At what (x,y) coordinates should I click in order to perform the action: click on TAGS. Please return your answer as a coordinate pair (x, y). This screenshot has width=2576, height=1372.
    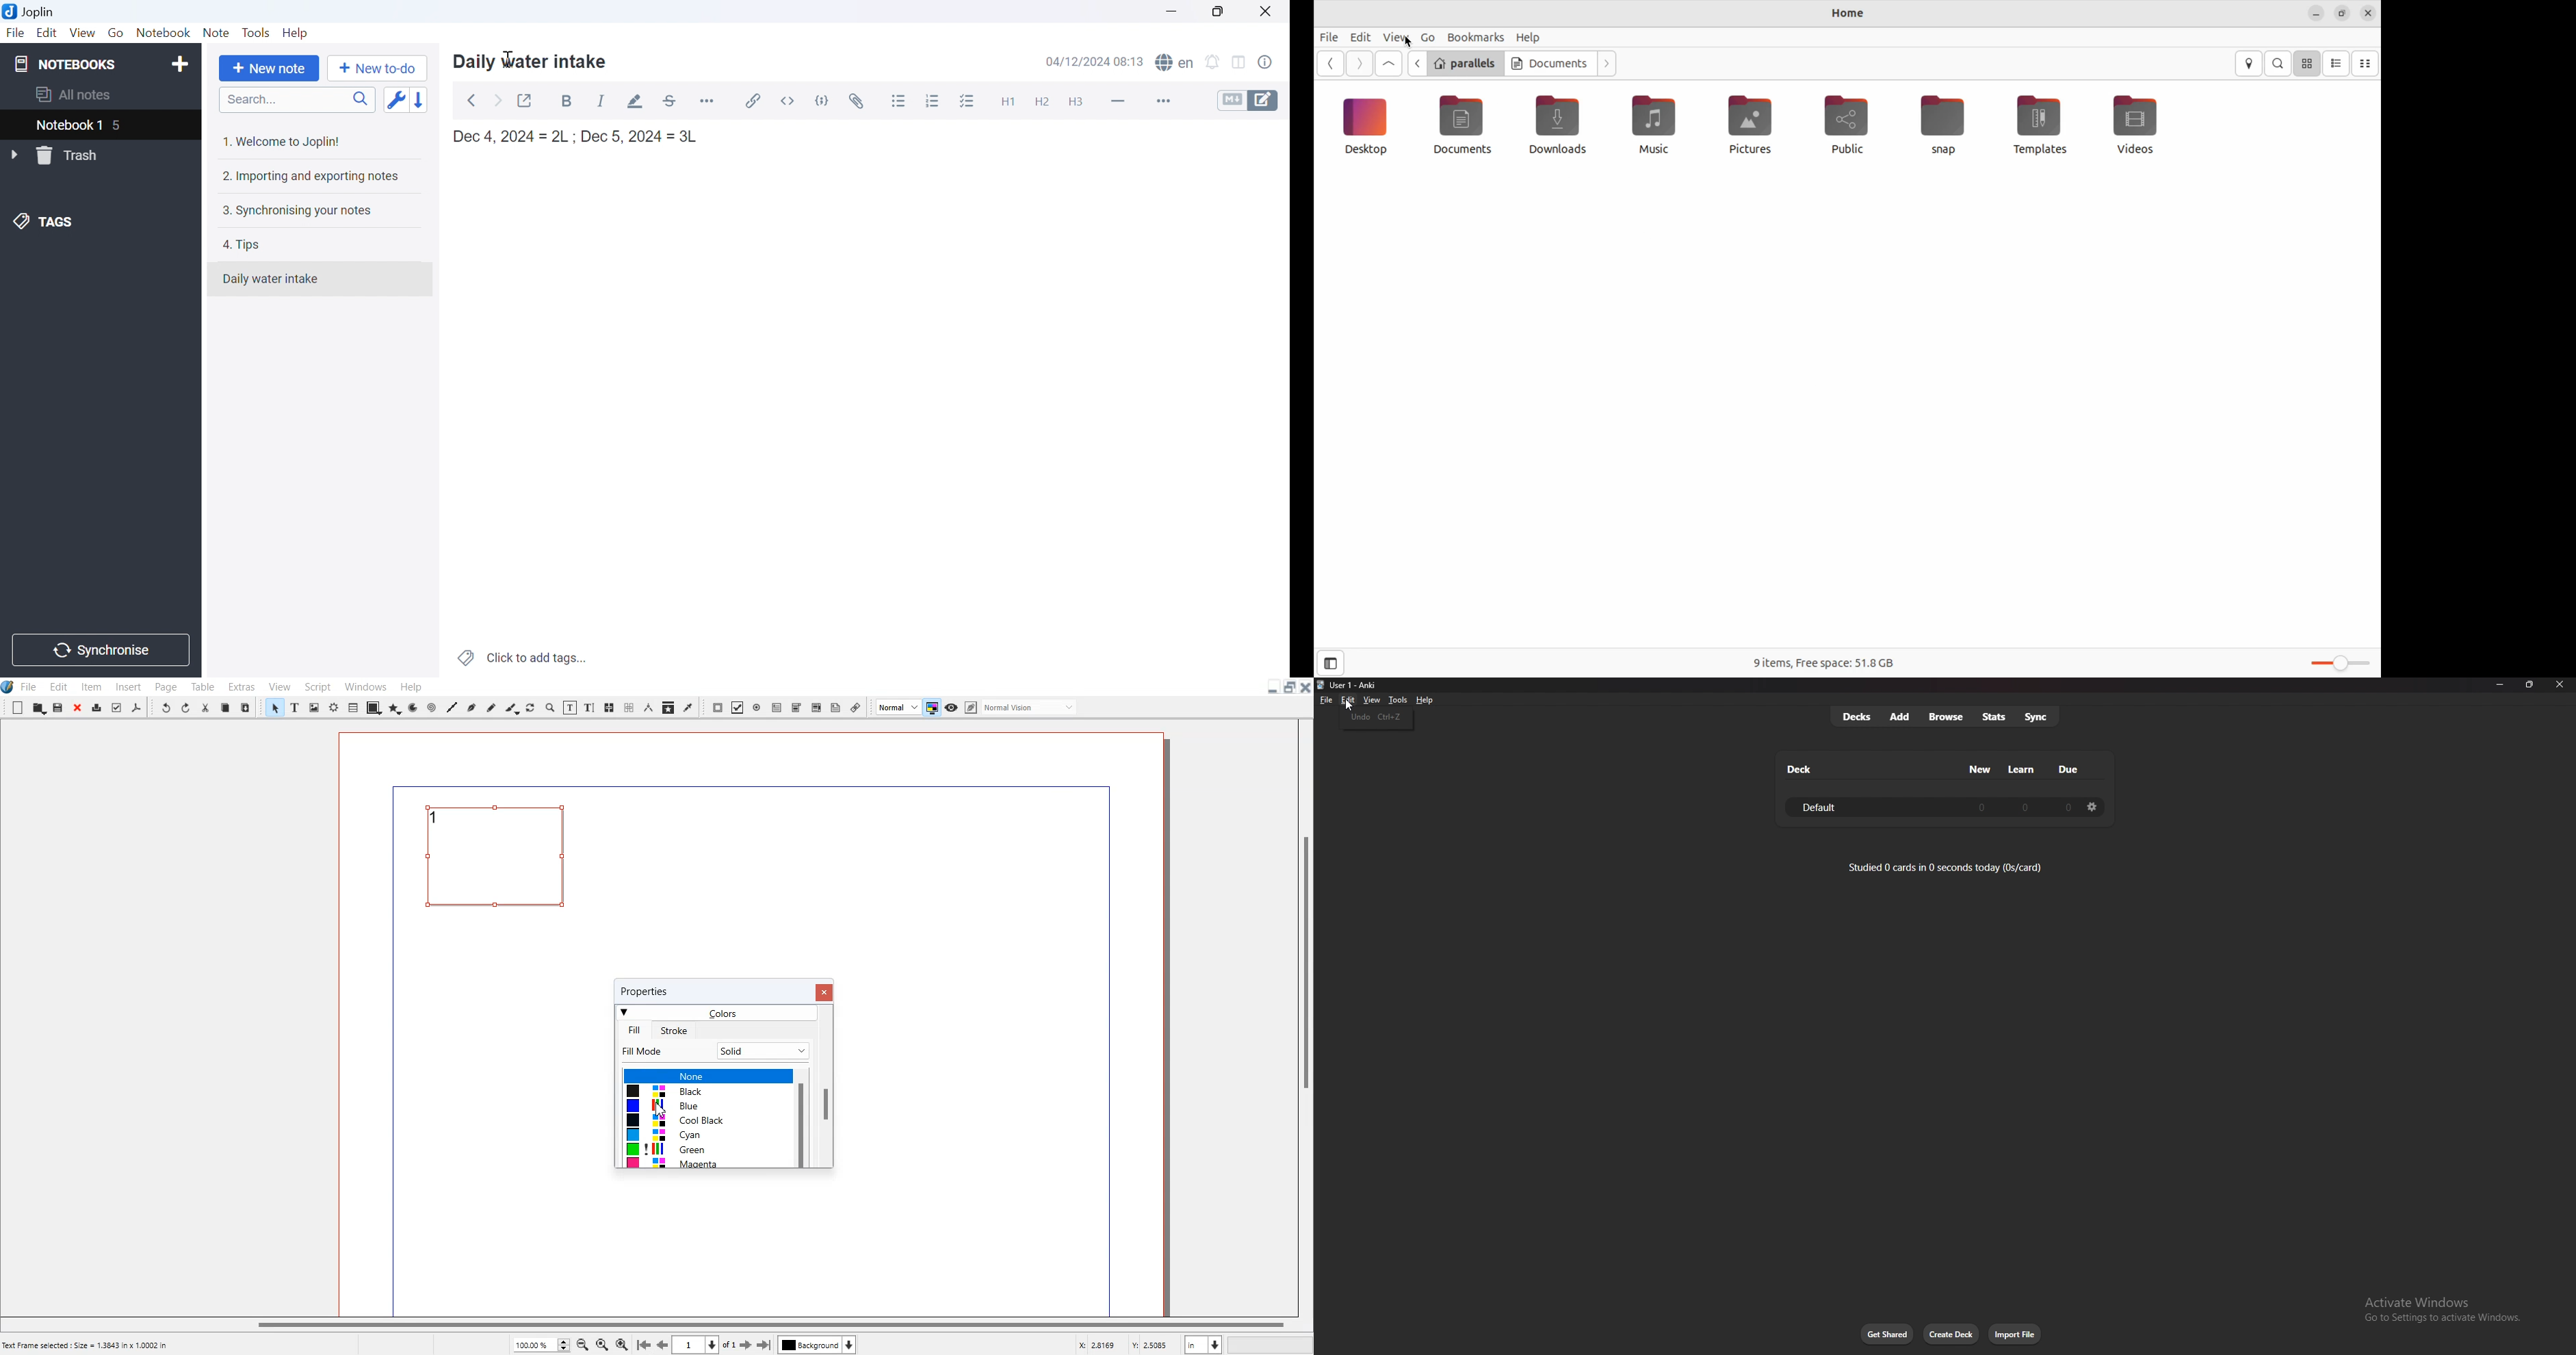
    Looking at the image, I should click on (45, 224).